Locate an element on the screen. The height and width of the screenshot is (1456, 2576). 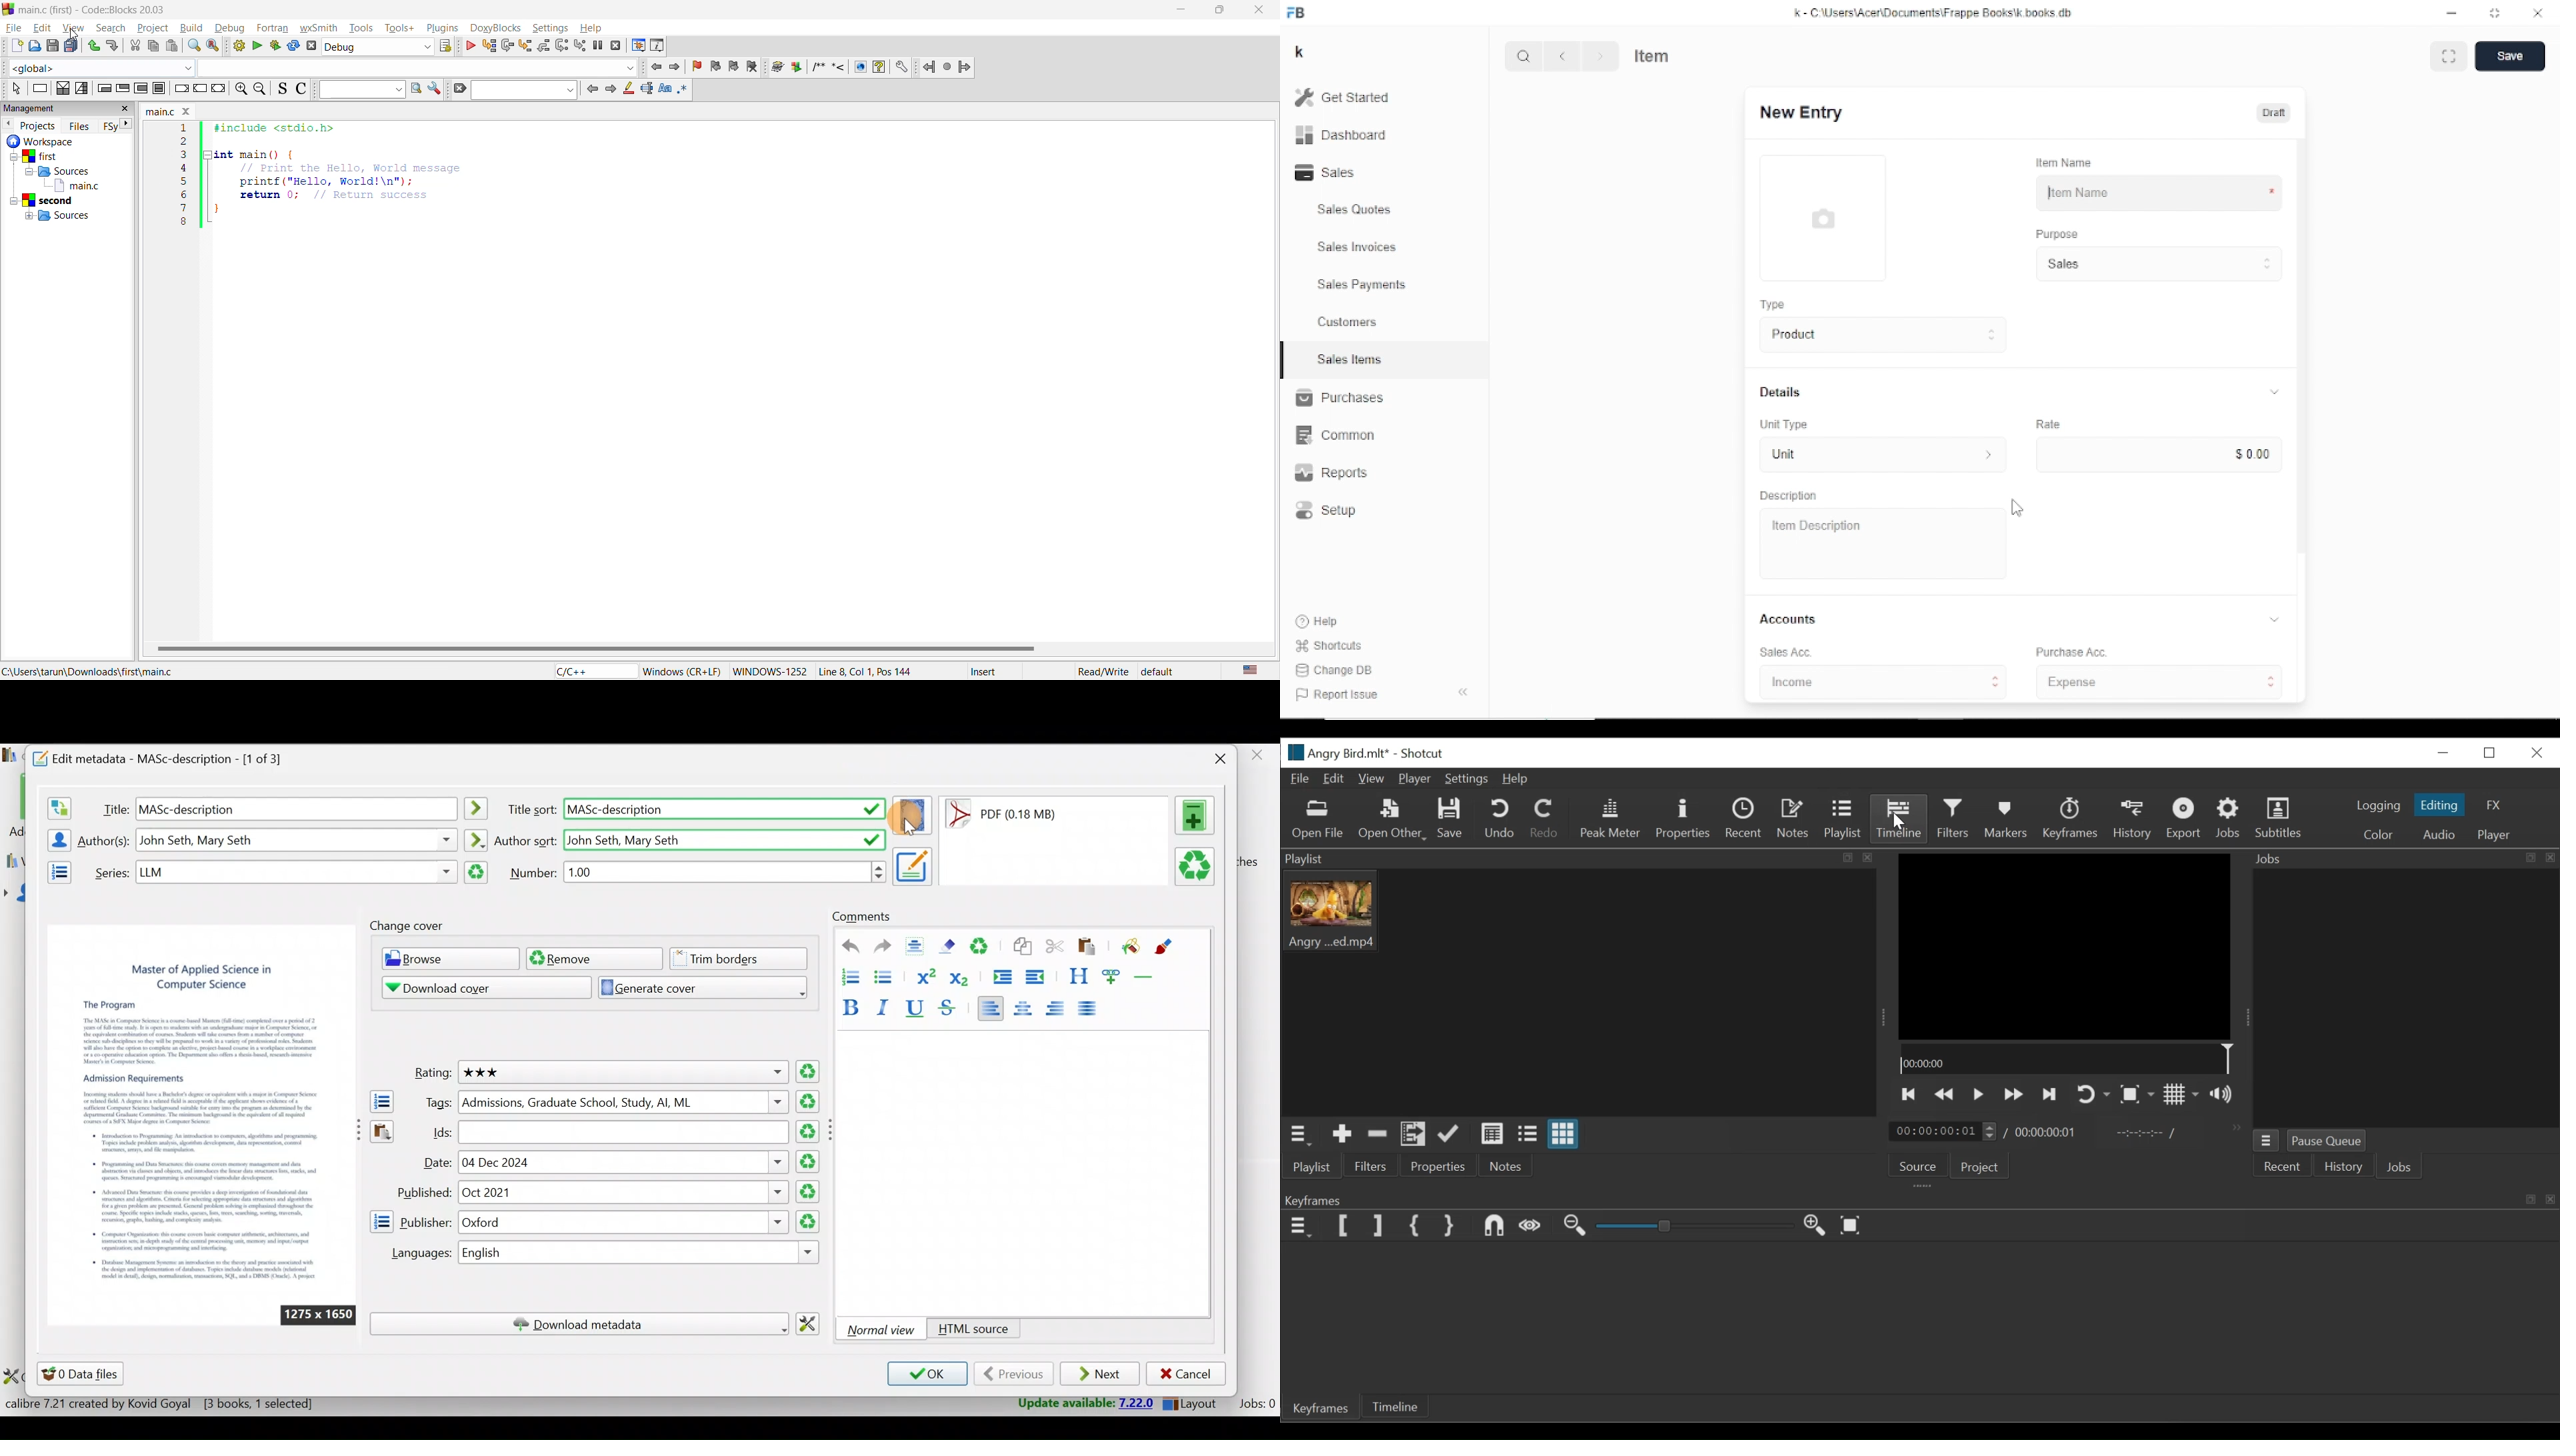
Style is located at coordinates (1078, 976).